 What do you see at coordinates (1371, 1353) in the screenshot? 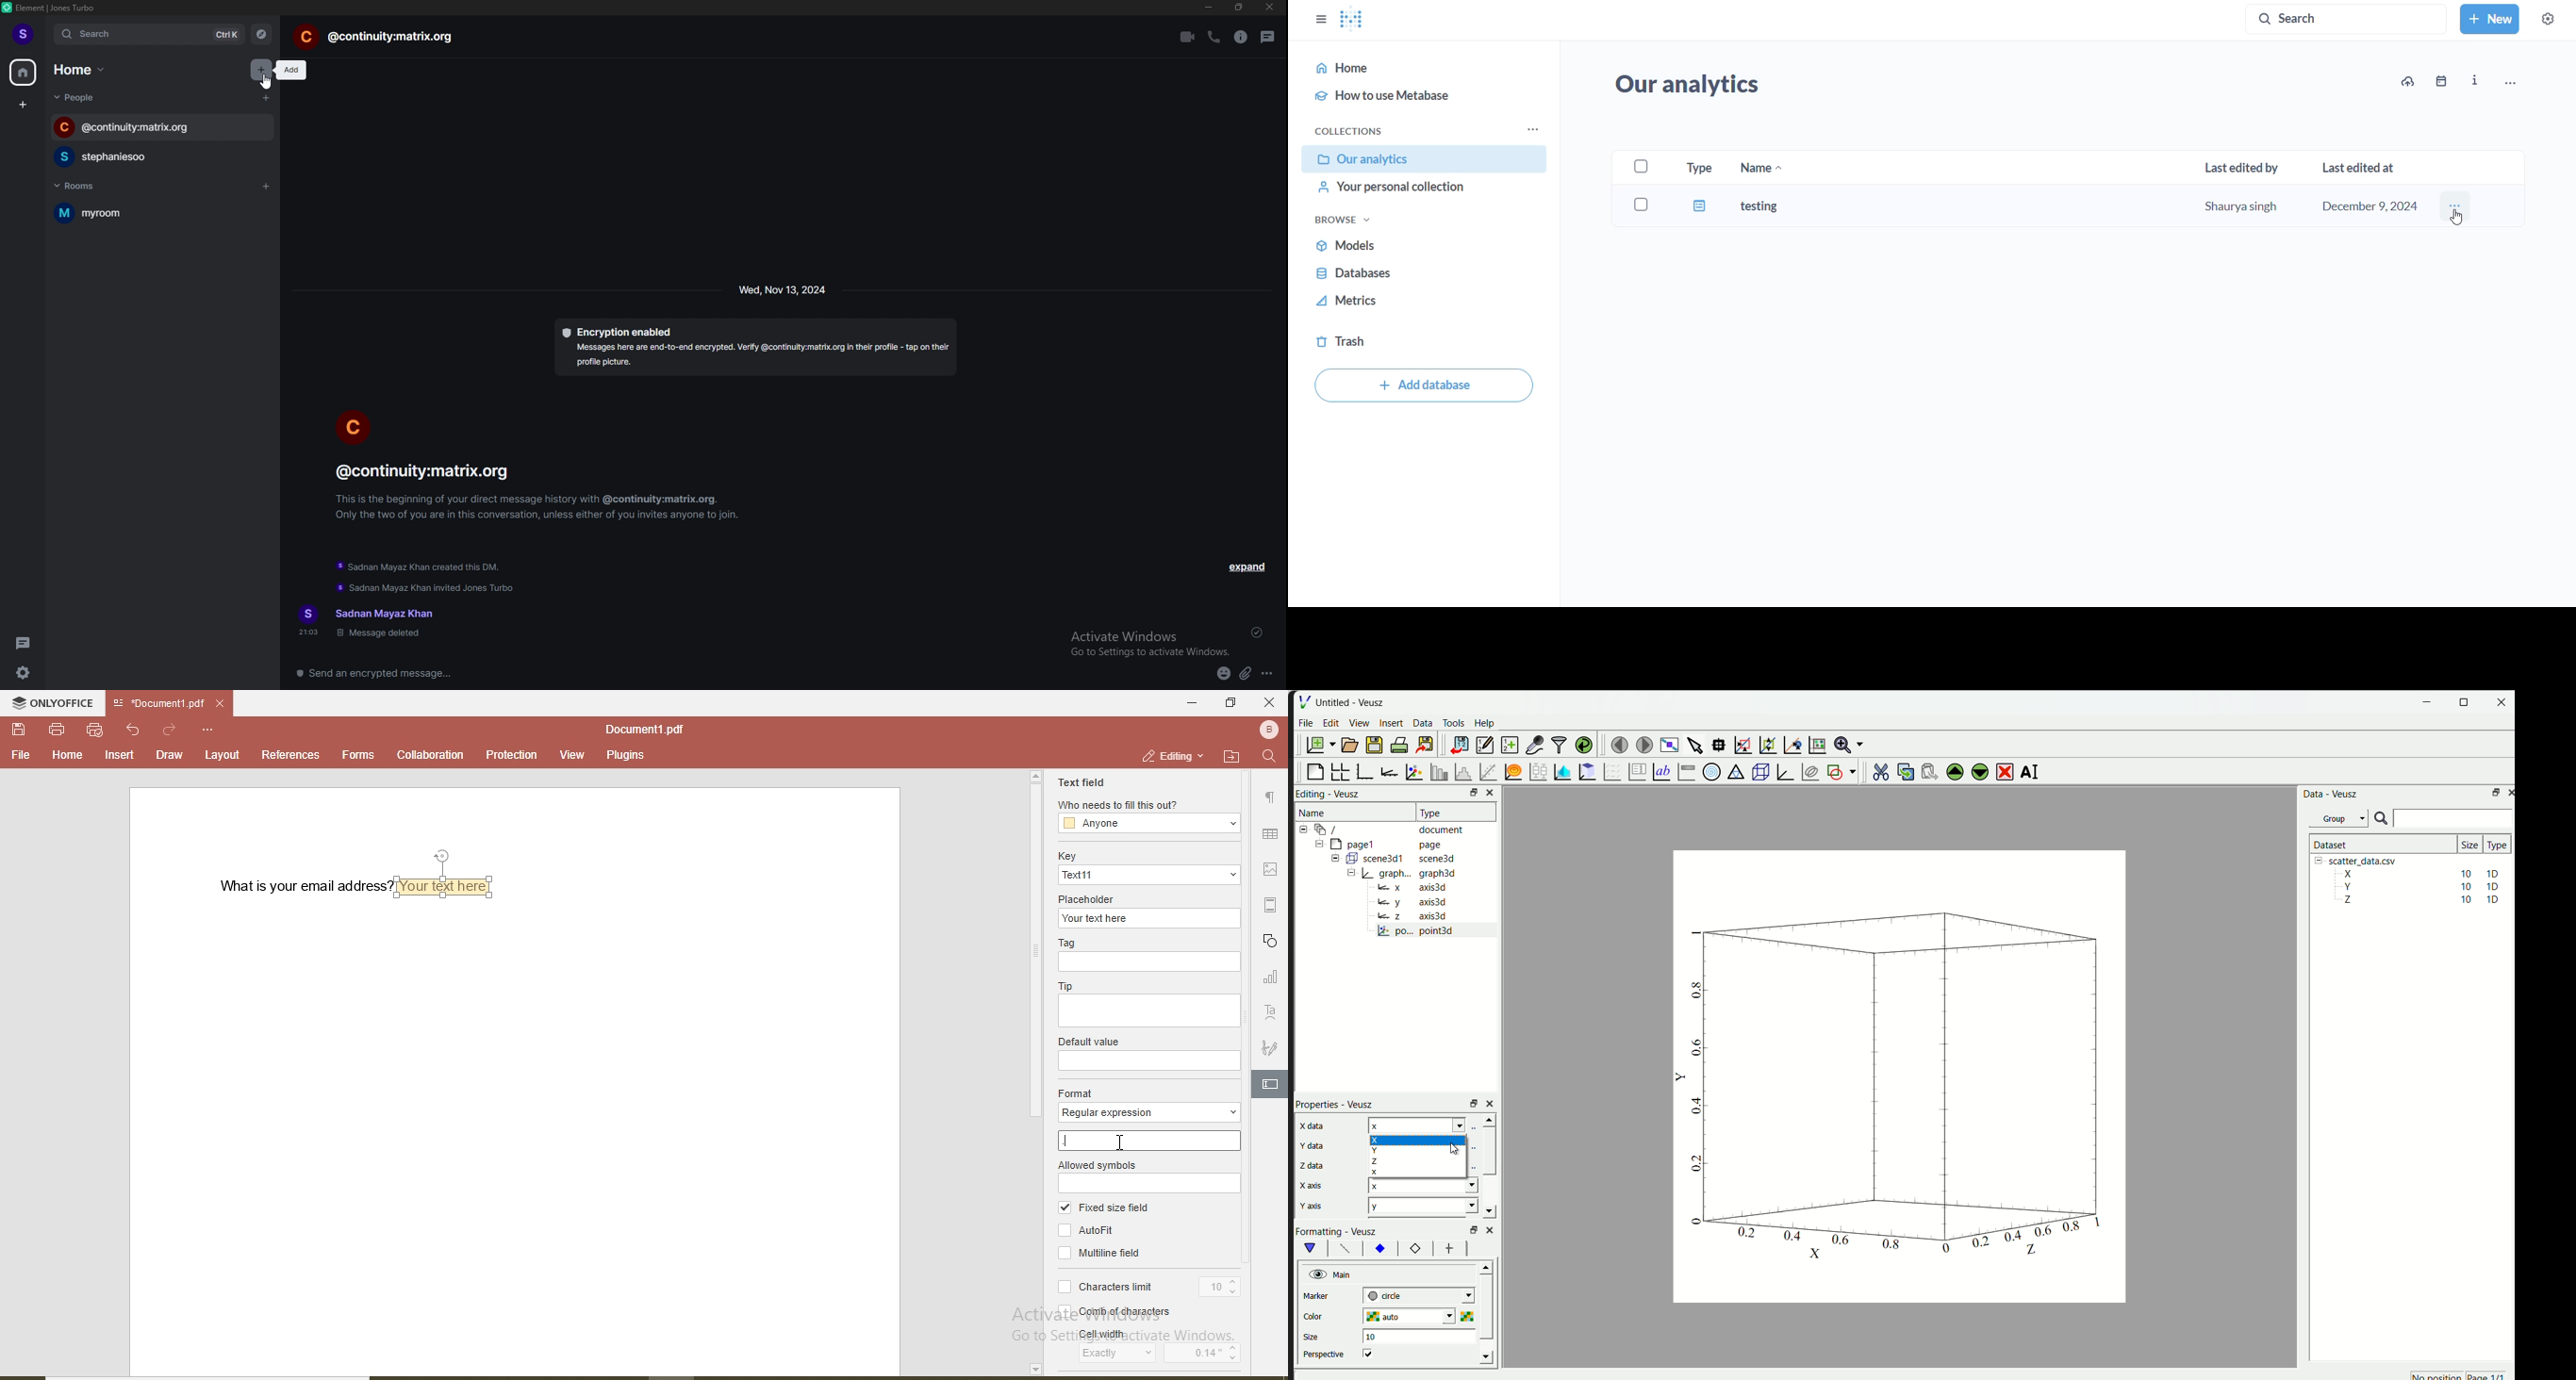
I see `checkbox` at bounding box center [1371, 1353].